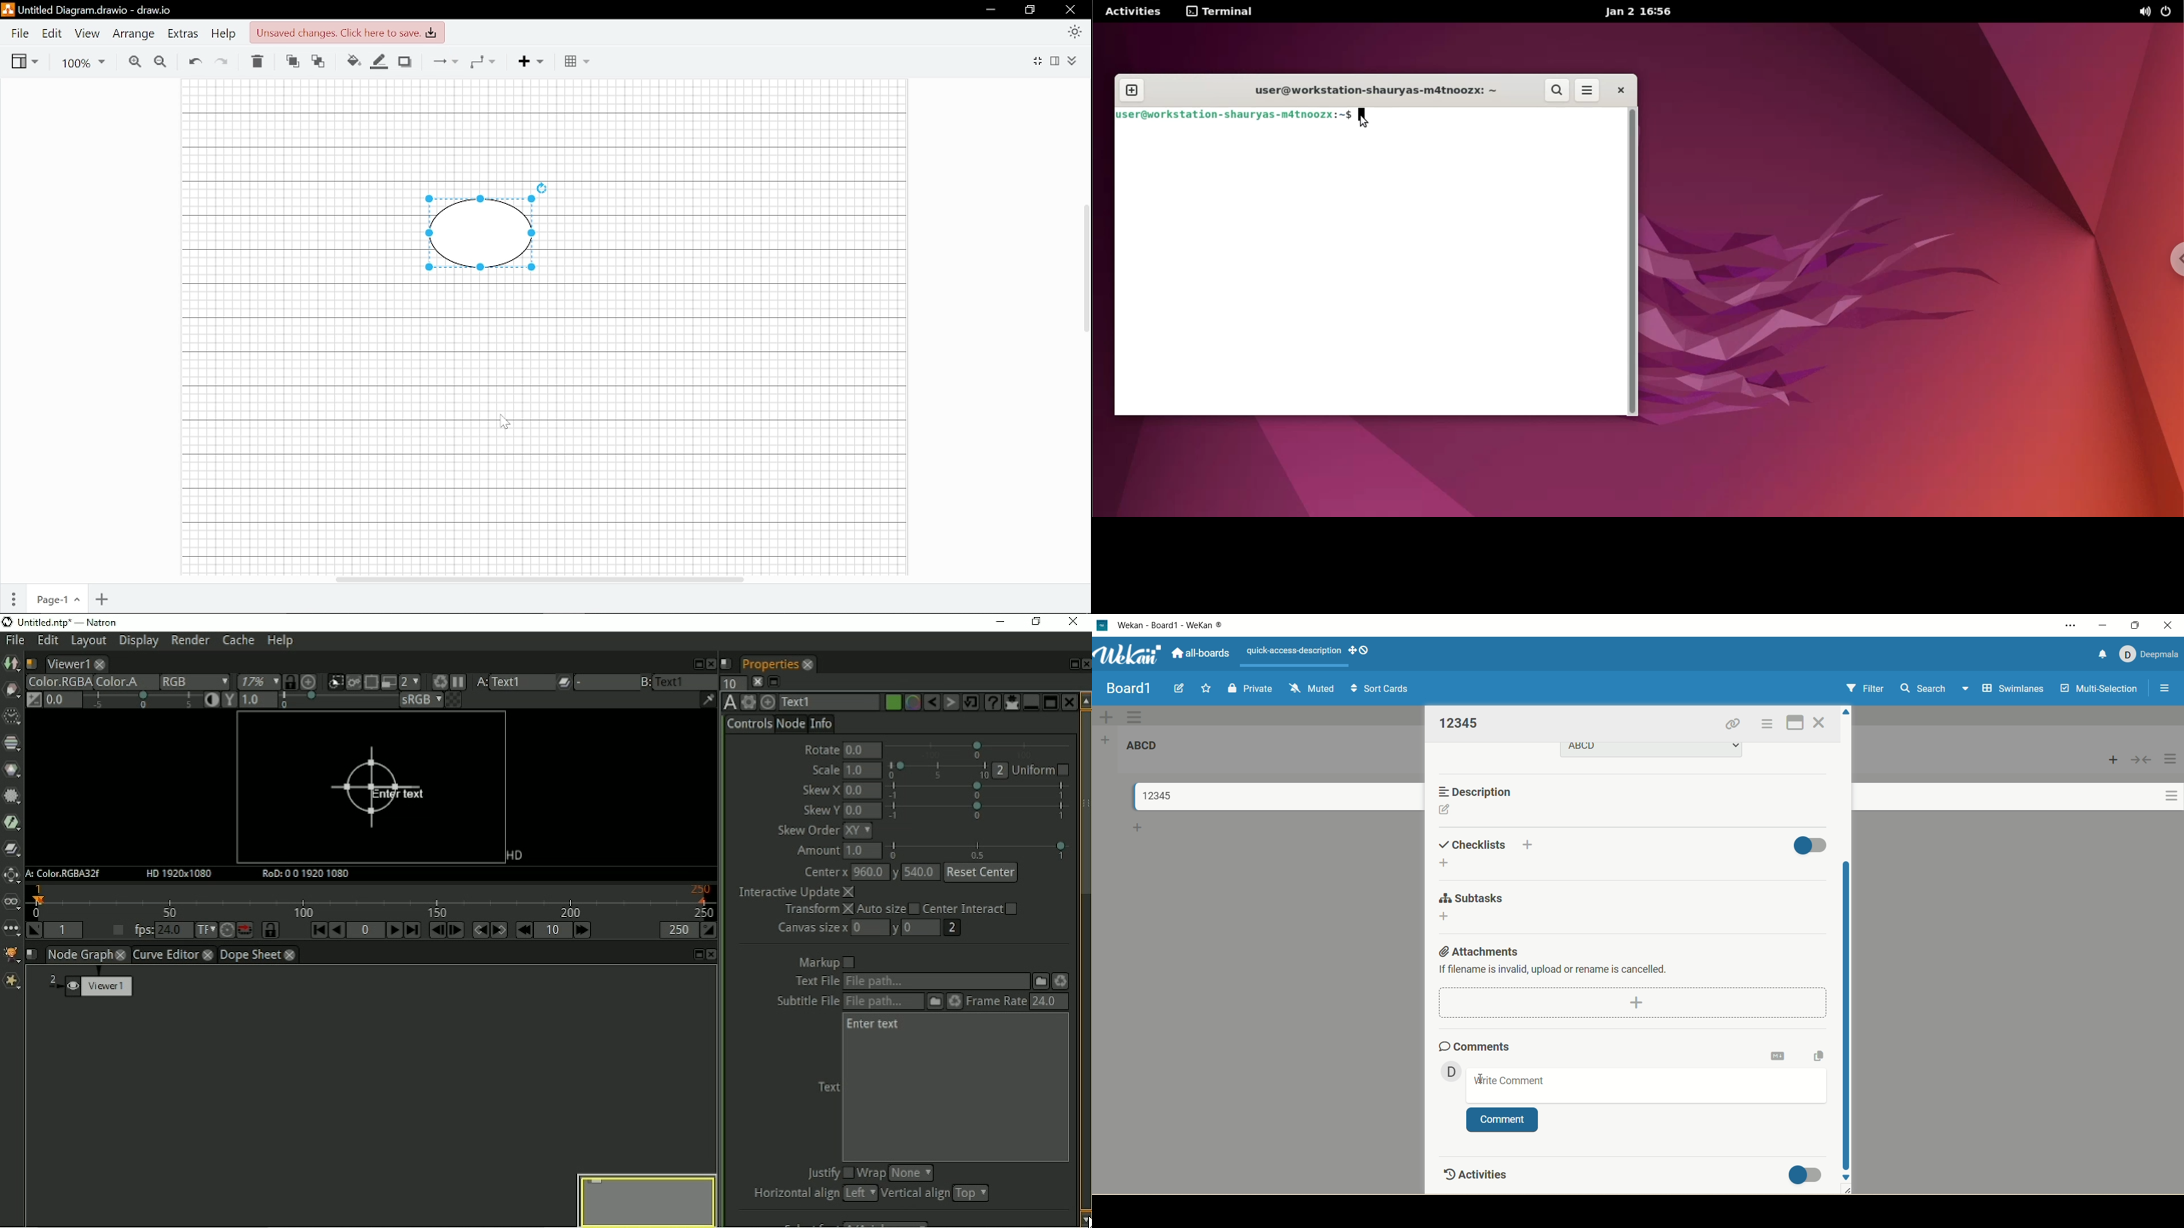 This screenshot has width=2184, height=1232. What do you see at coordinates (319, 62) in the screenshot?
I see `To back` at bounding box center [319, 62].